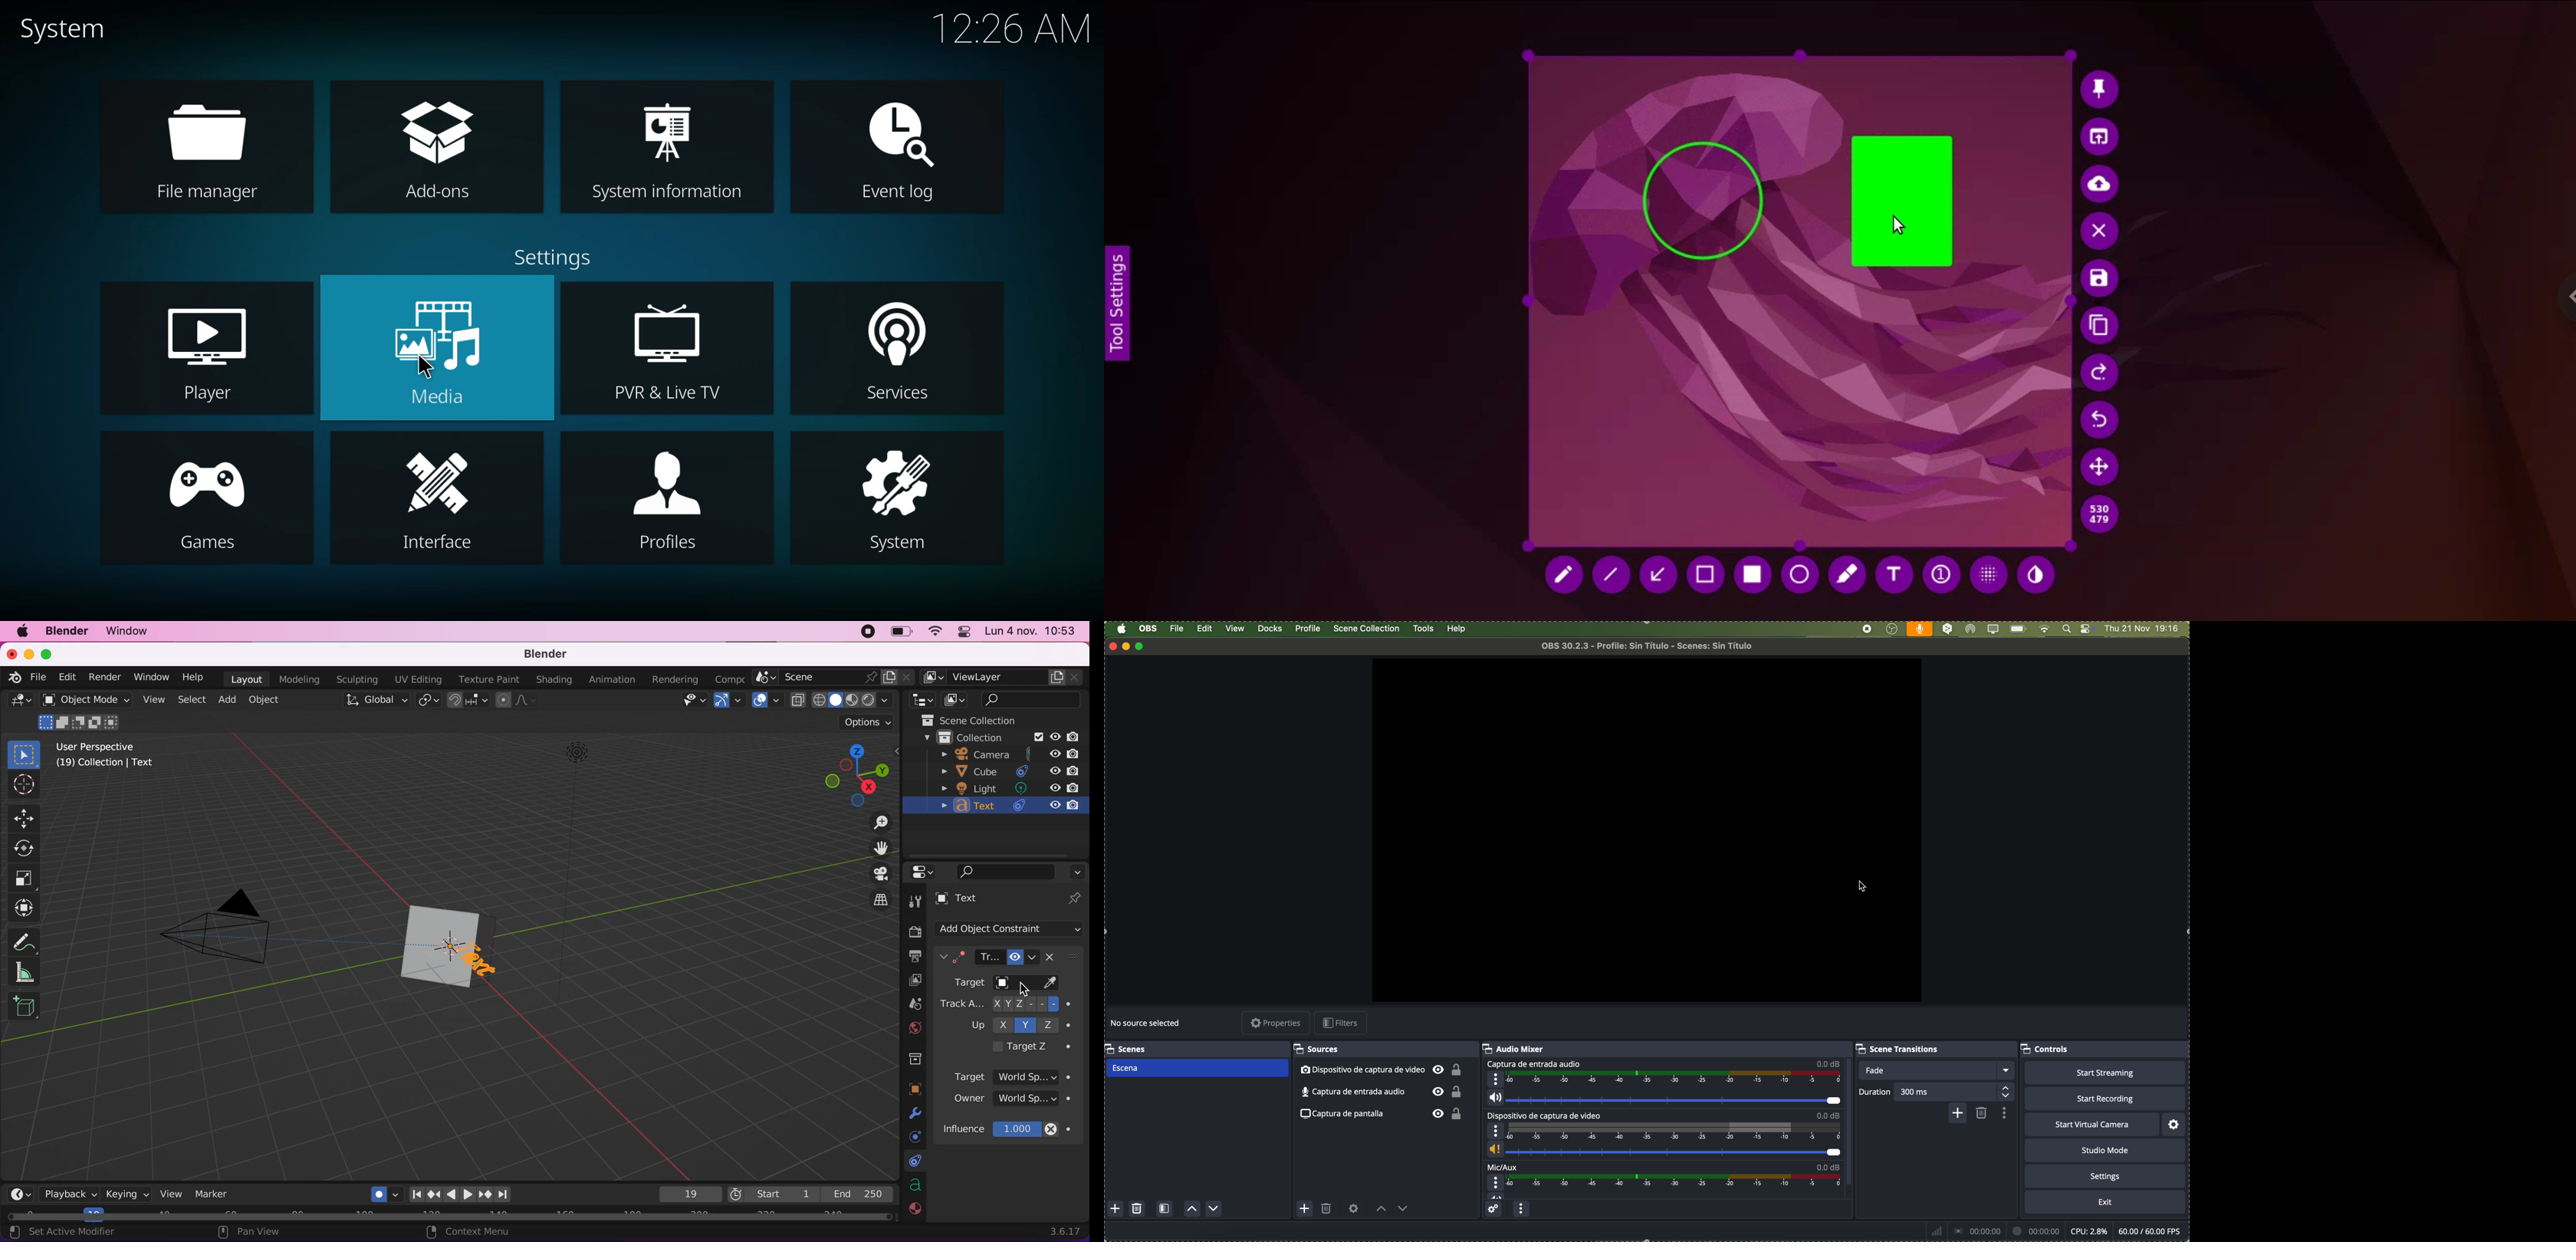  I want to click on 300 ms, so click(1957, 1091).